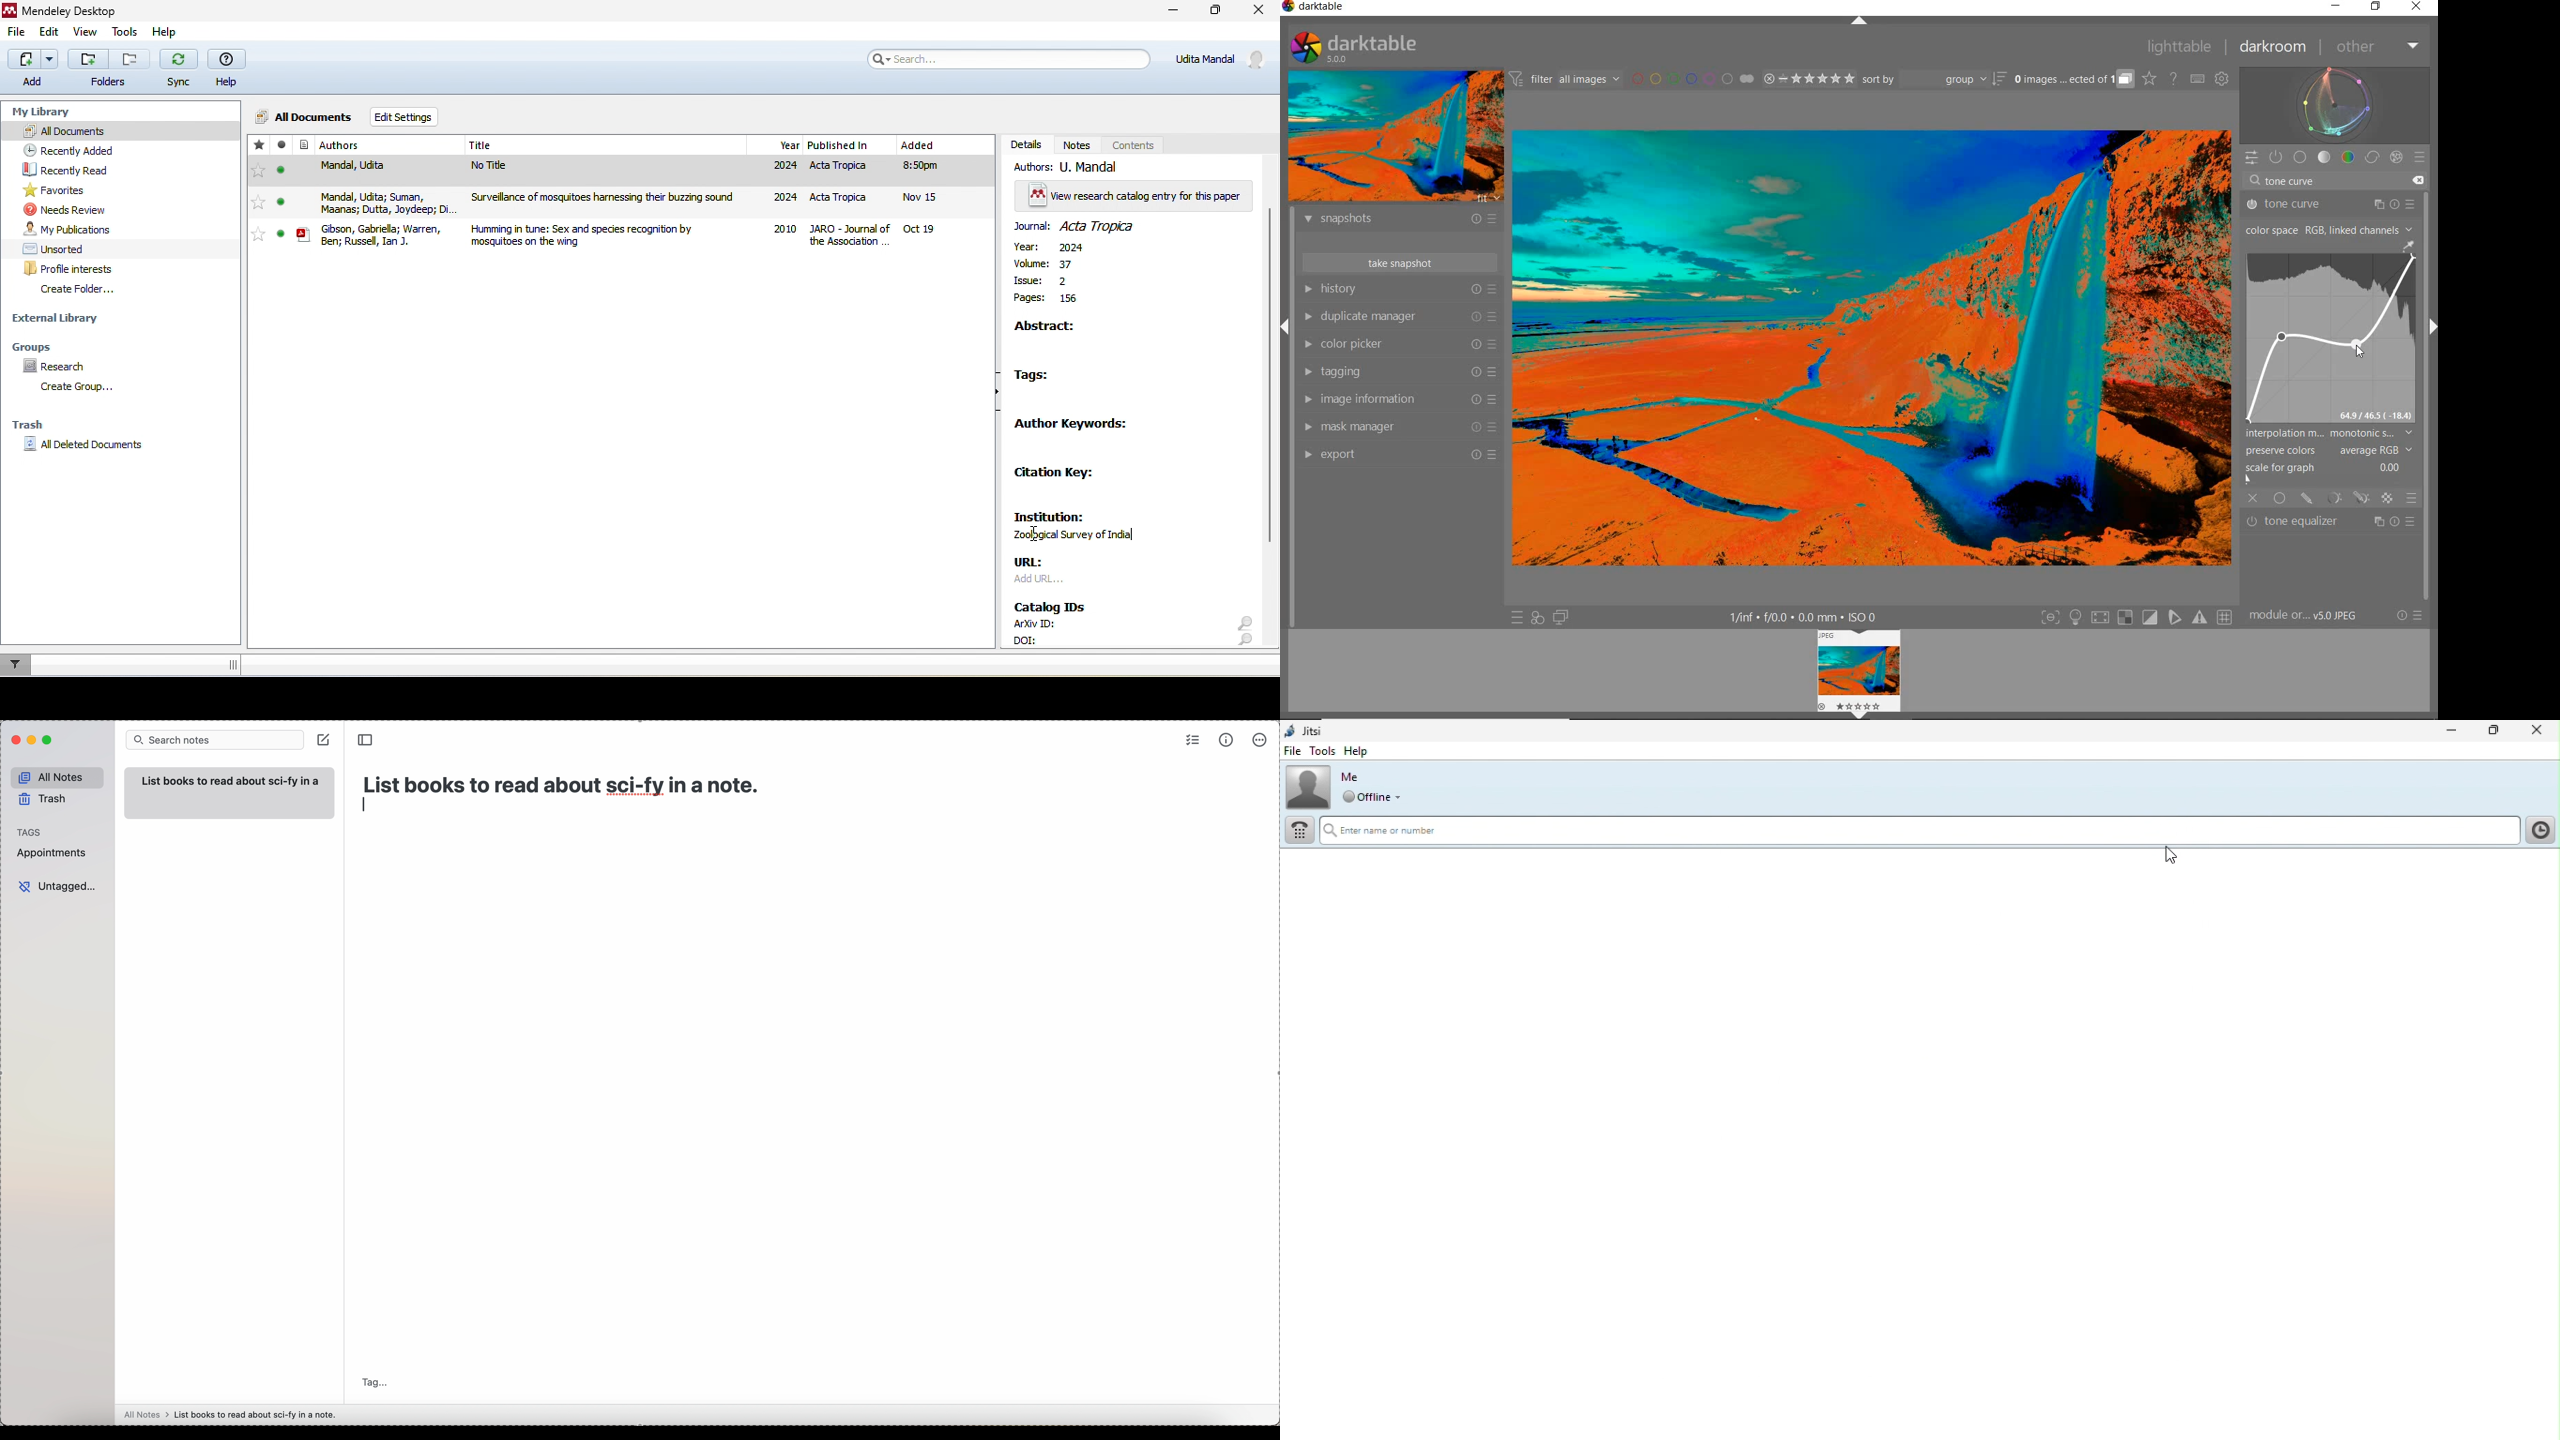  Describe the element at coordinates (71, 209) in the screenshot. I see `needs review` at that location.